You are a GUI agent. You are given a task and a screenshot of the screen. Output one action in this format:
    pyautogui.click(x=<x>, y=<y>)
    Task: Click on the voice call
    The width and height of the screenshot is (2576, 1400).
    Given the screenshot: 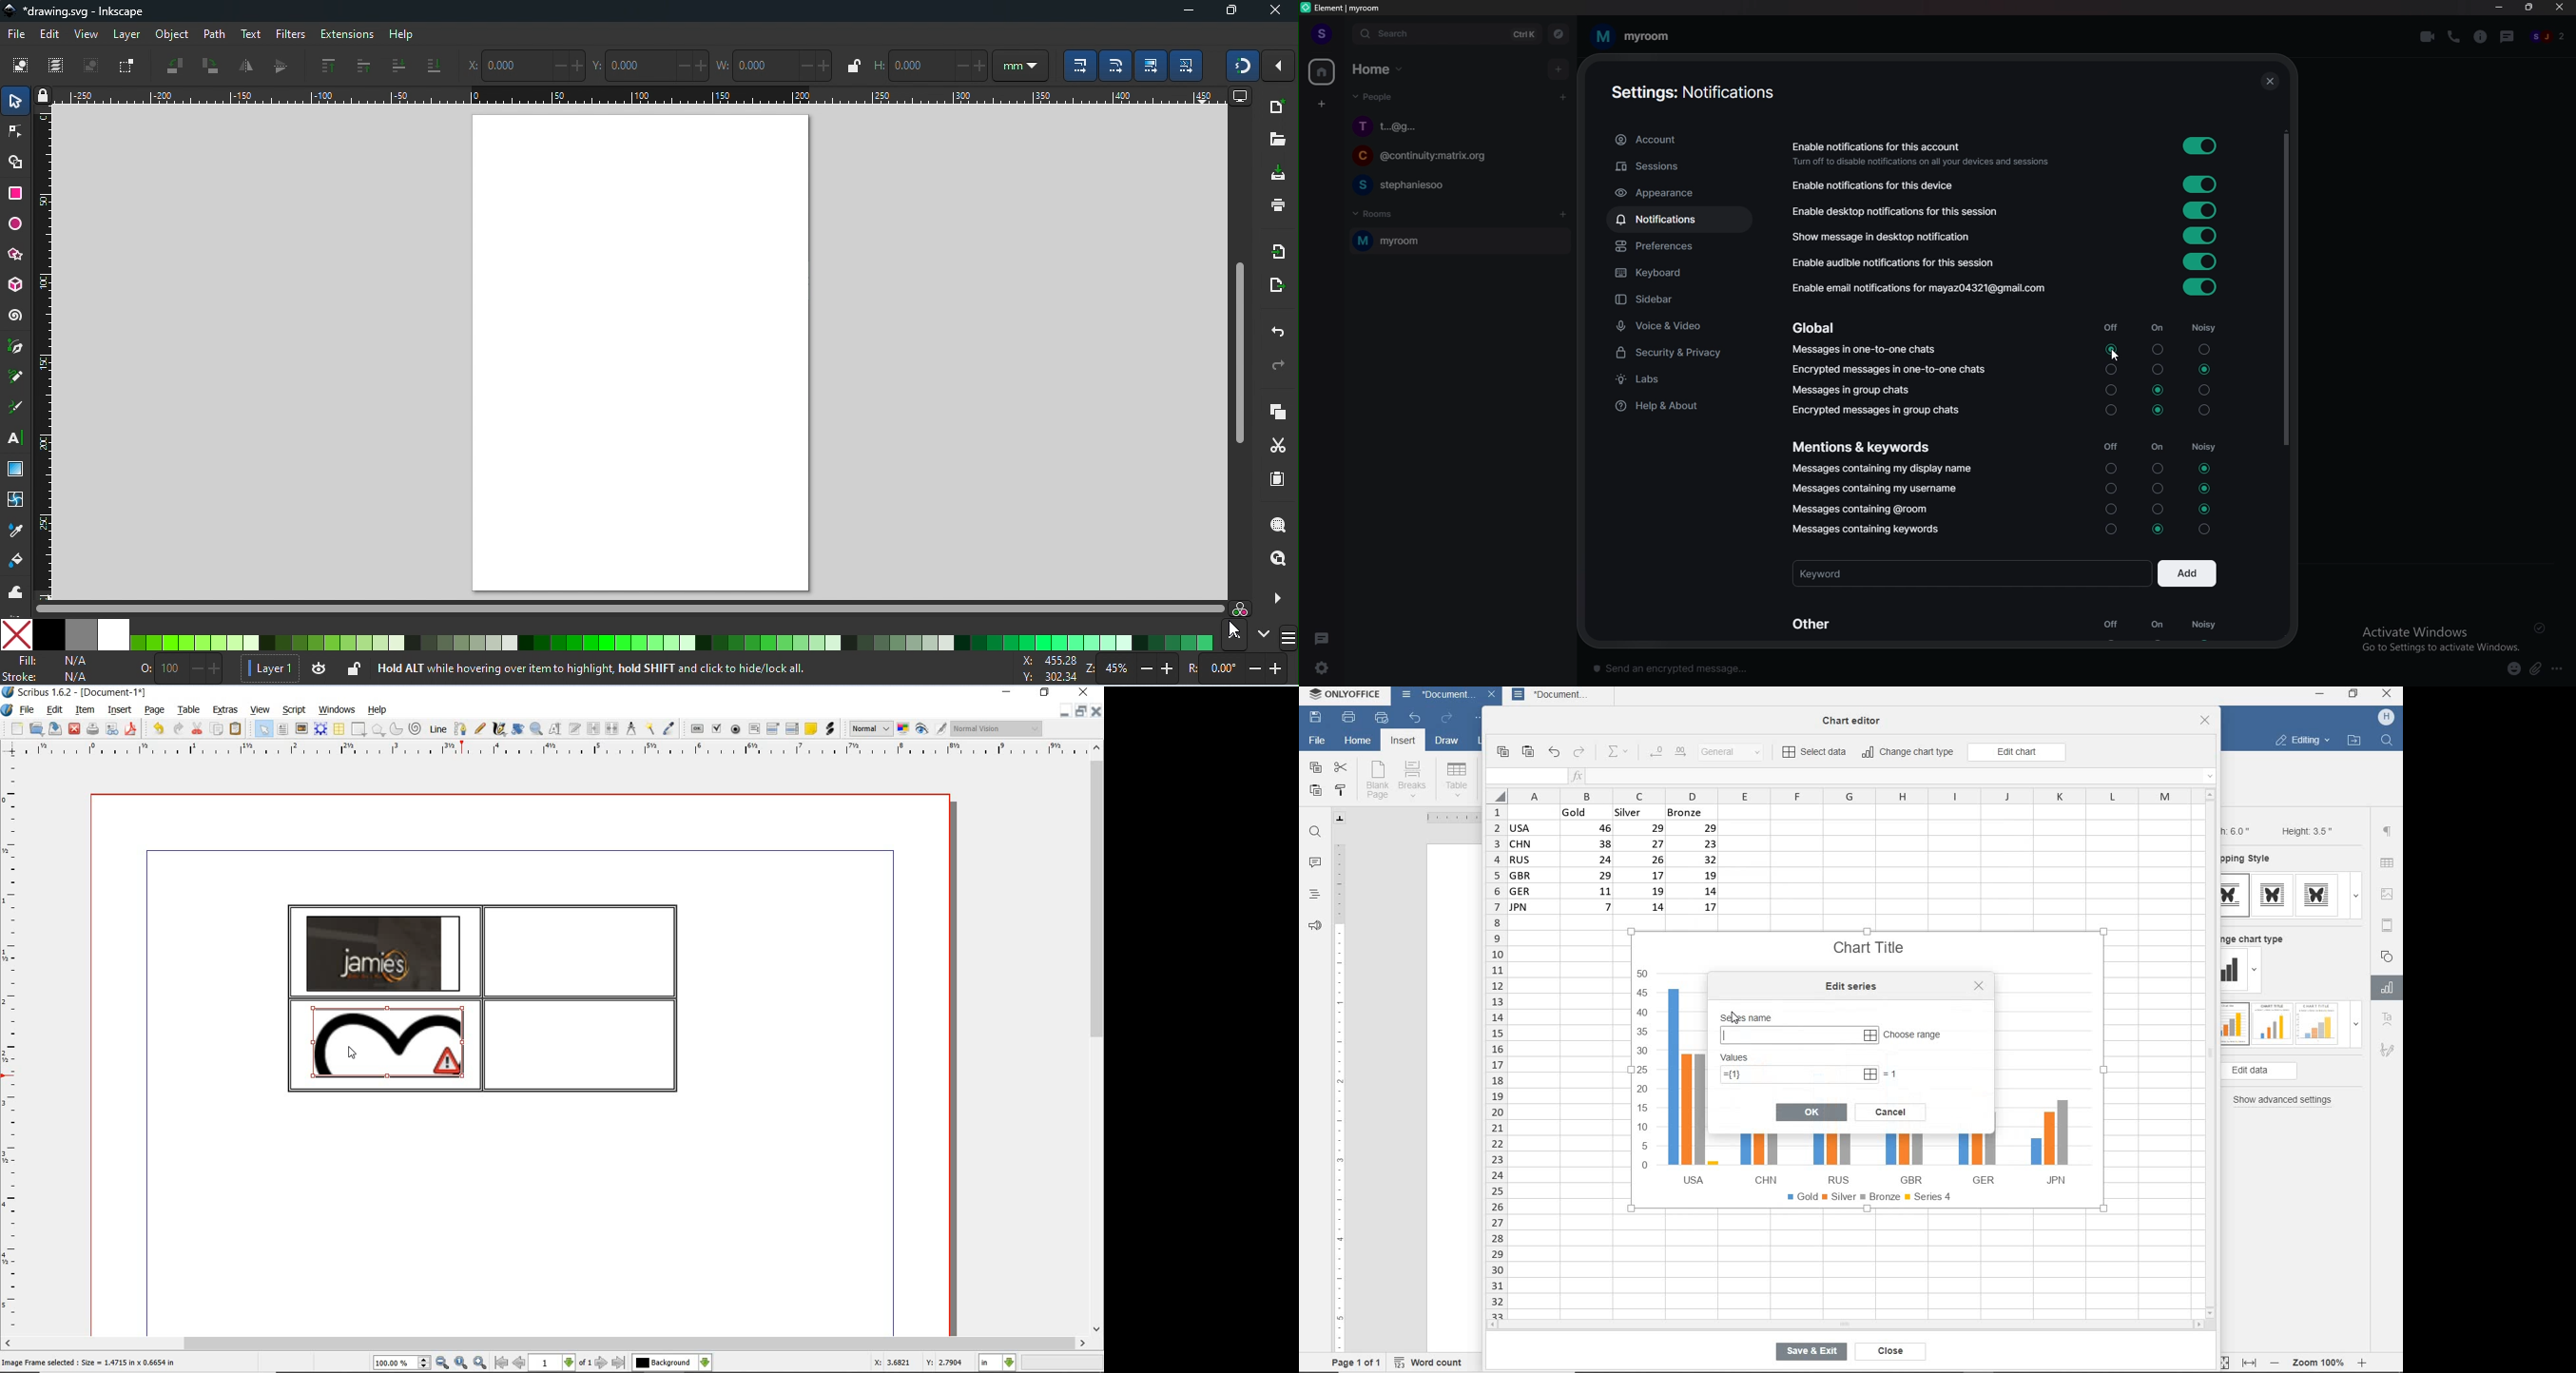 What is the action you would take?
    pyautogui.click(x=2454, y=37)
    